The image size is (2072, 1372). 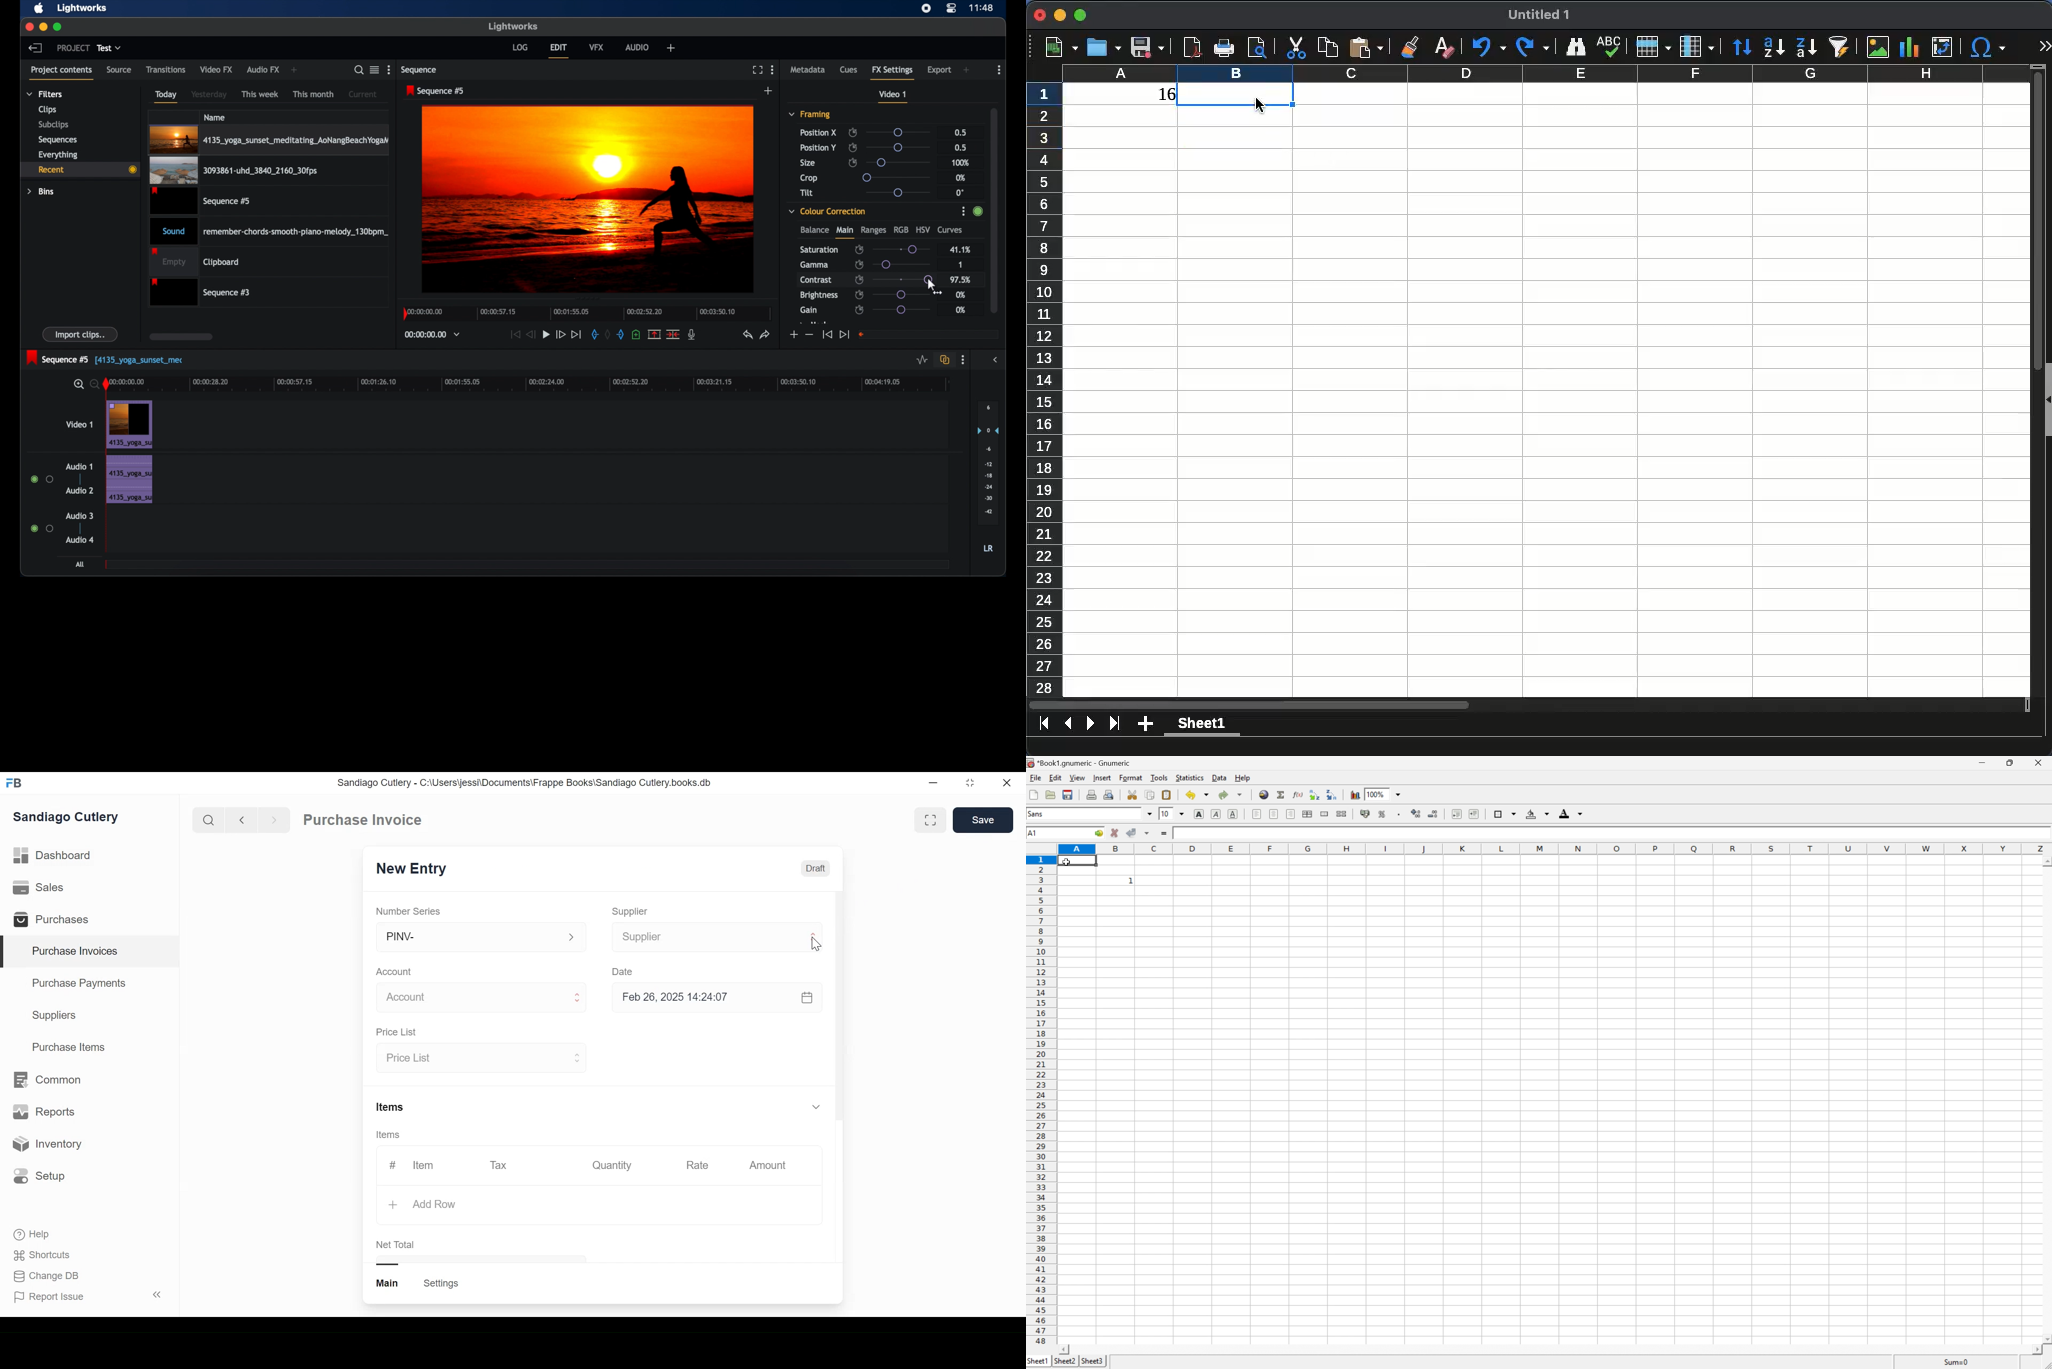 What do you see at coordinates (623, 971) in the screenshot?
I see `Date` at bounding box center [623, 971].